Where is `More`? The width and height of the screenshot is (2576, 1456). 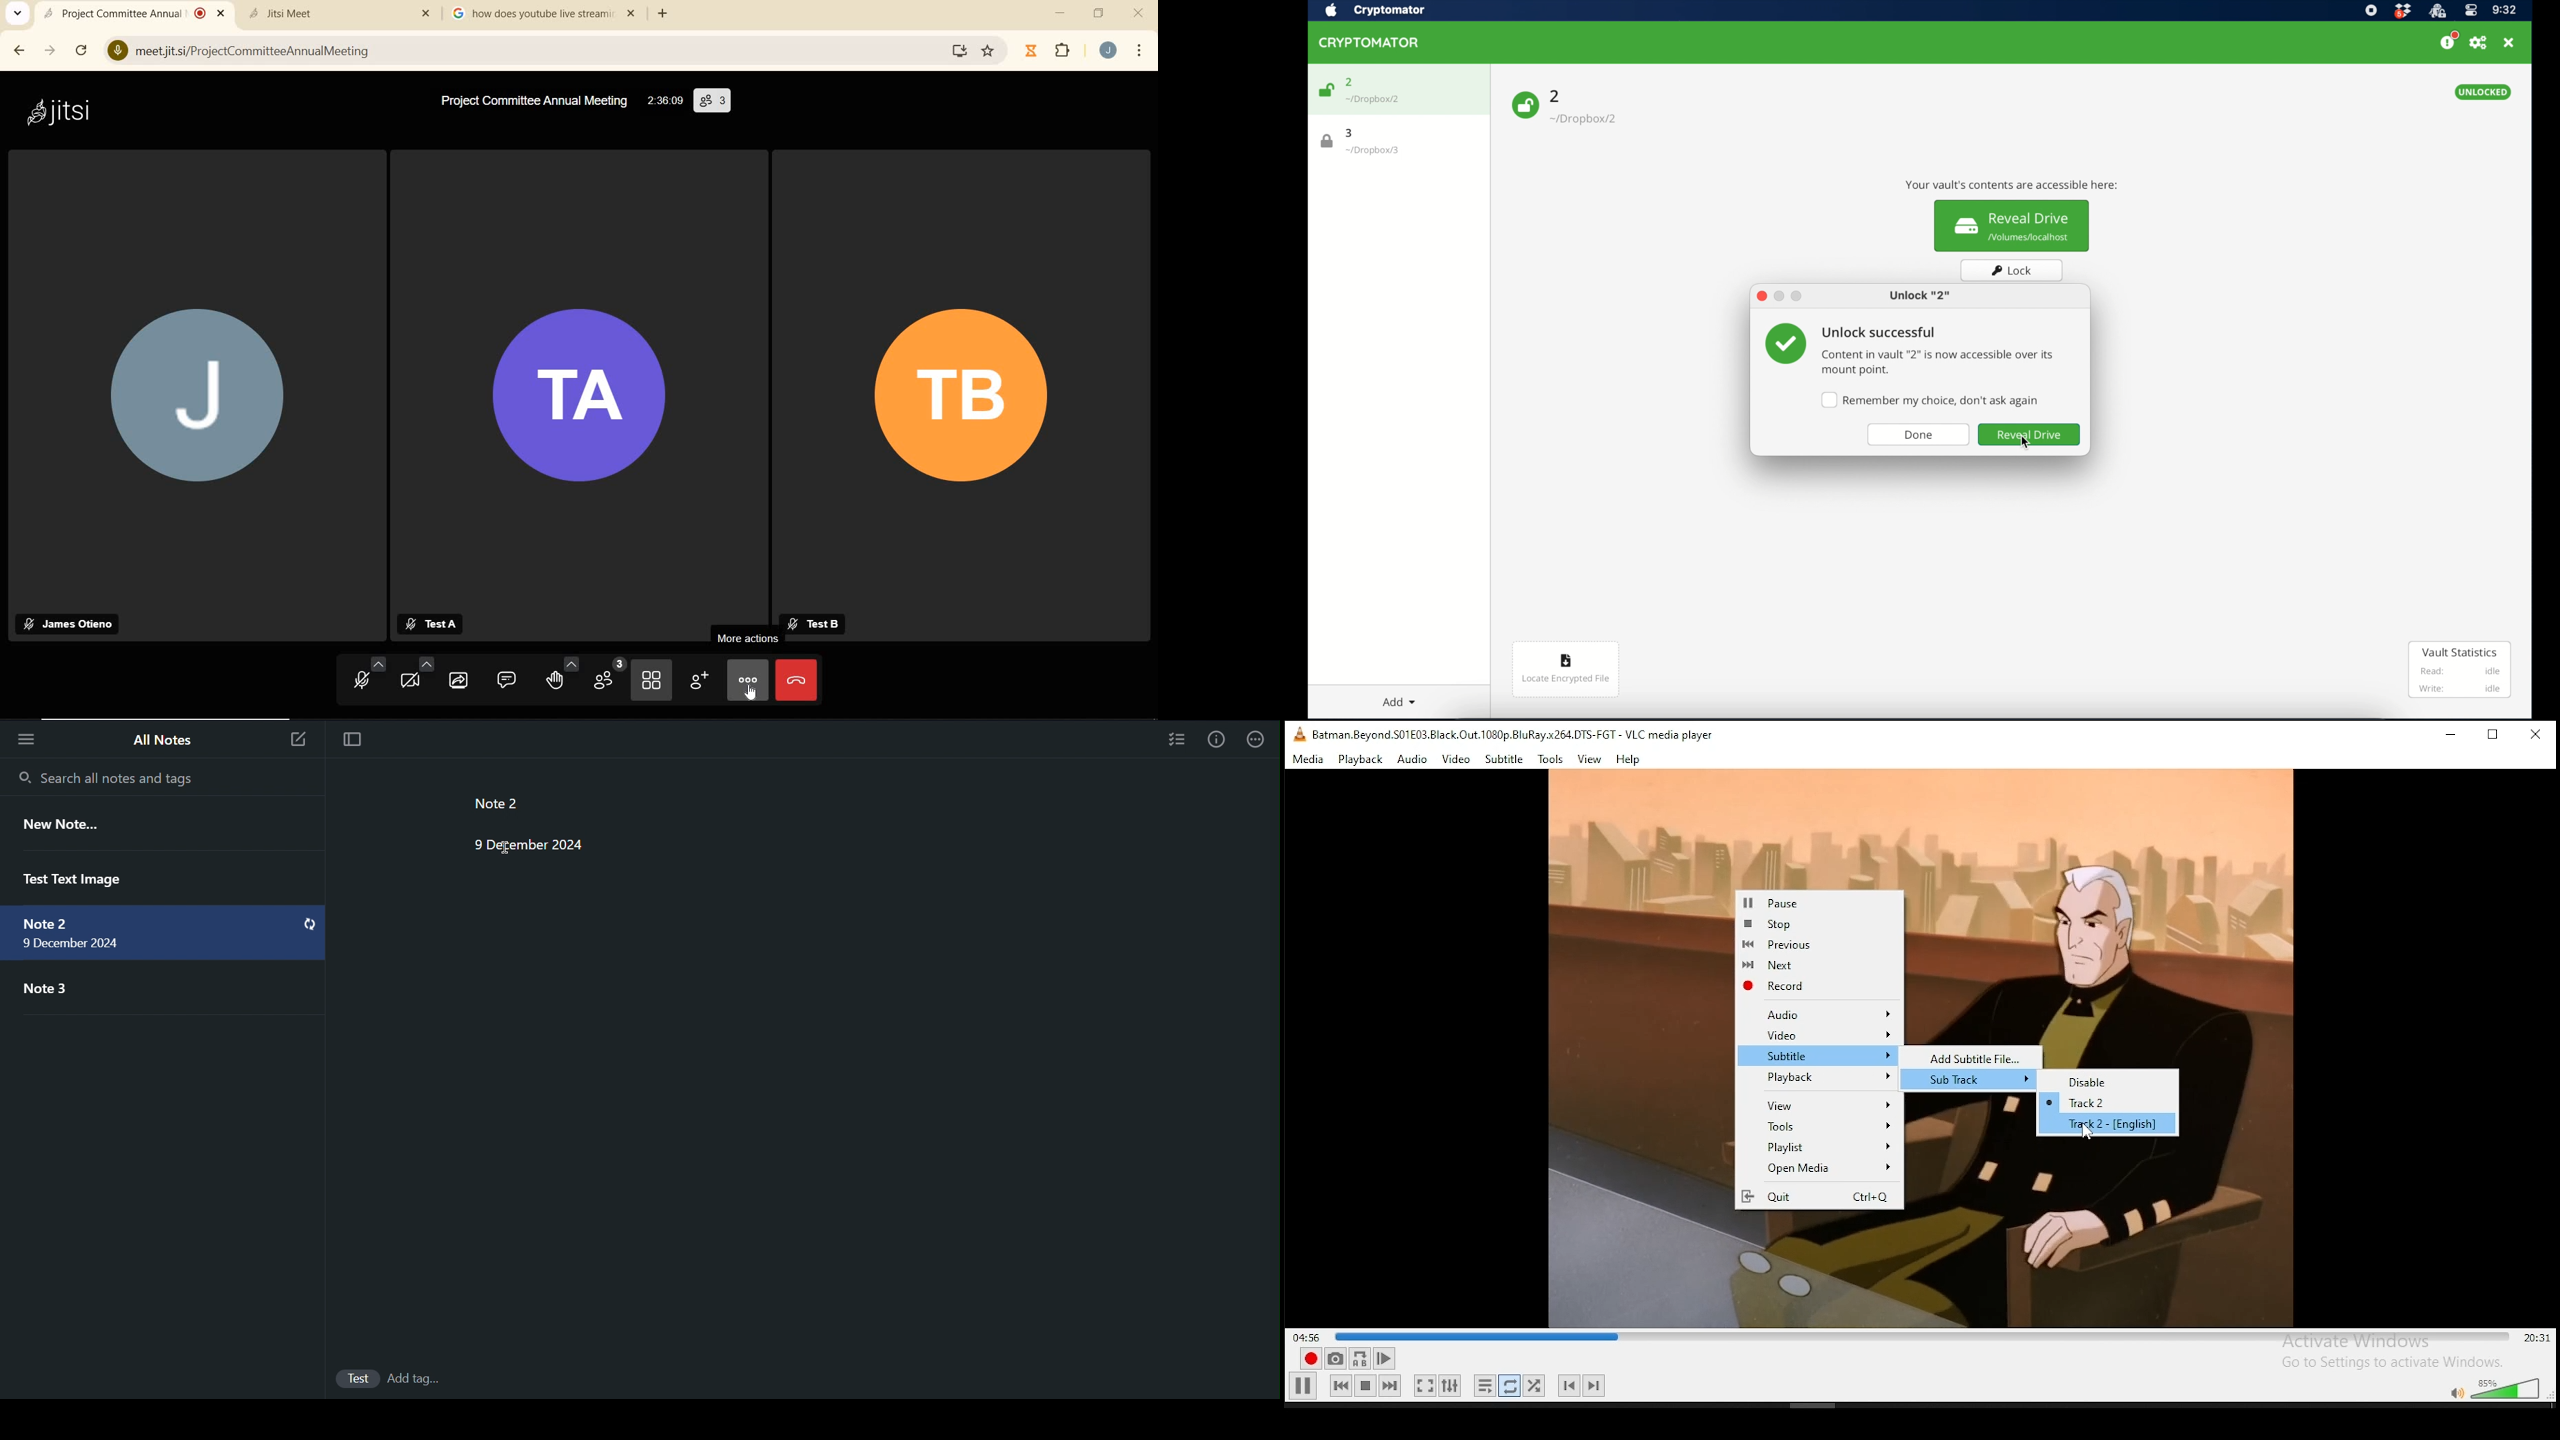
More is located at coordinates (1260, 739).